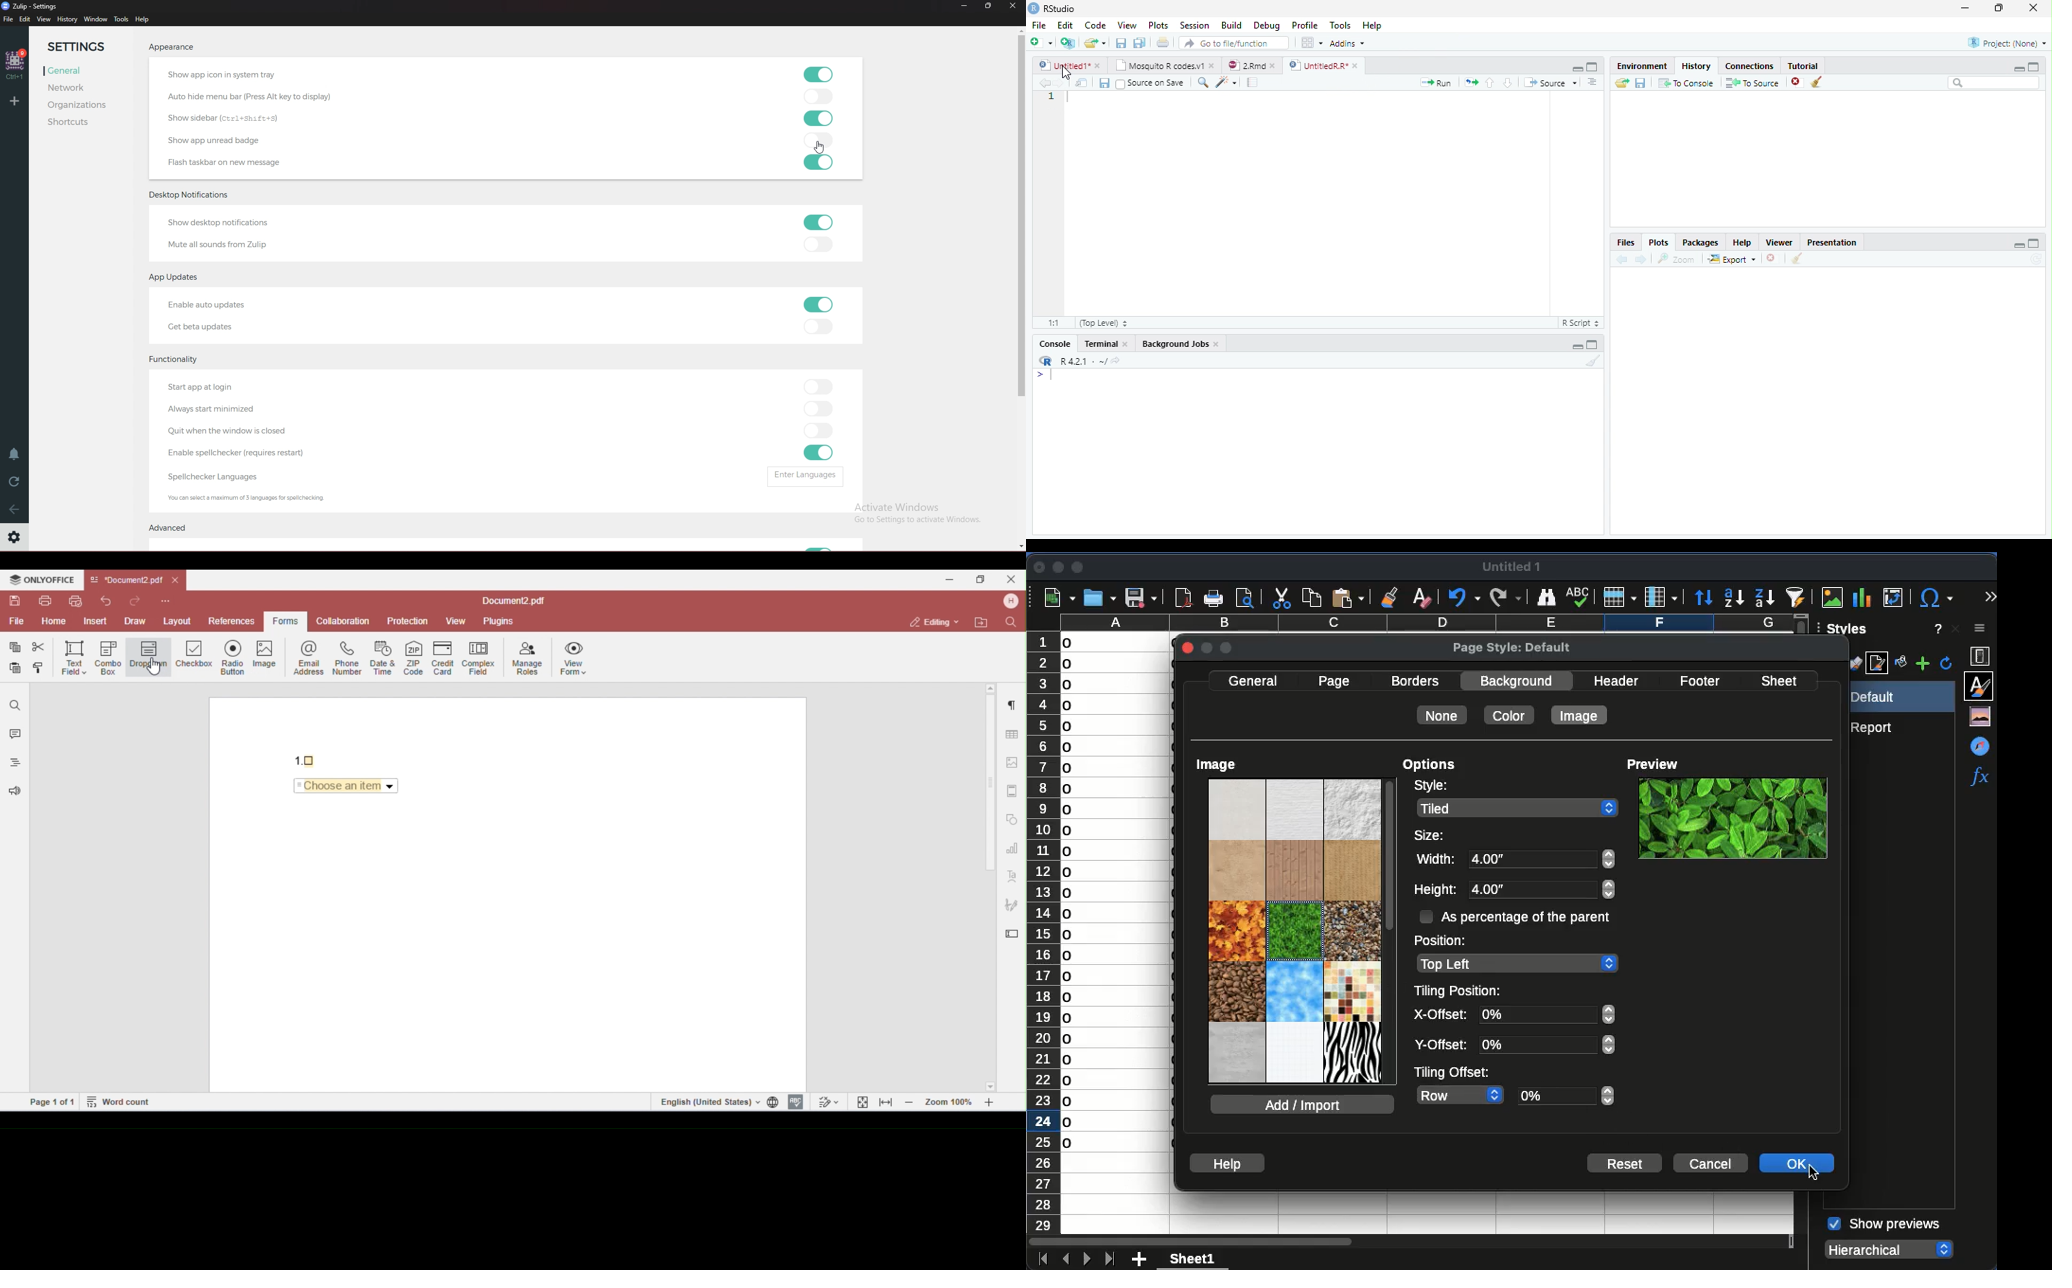 The height and width of the screenshot is (1288, 2072). I want to click on redo, so click(1505, 596).